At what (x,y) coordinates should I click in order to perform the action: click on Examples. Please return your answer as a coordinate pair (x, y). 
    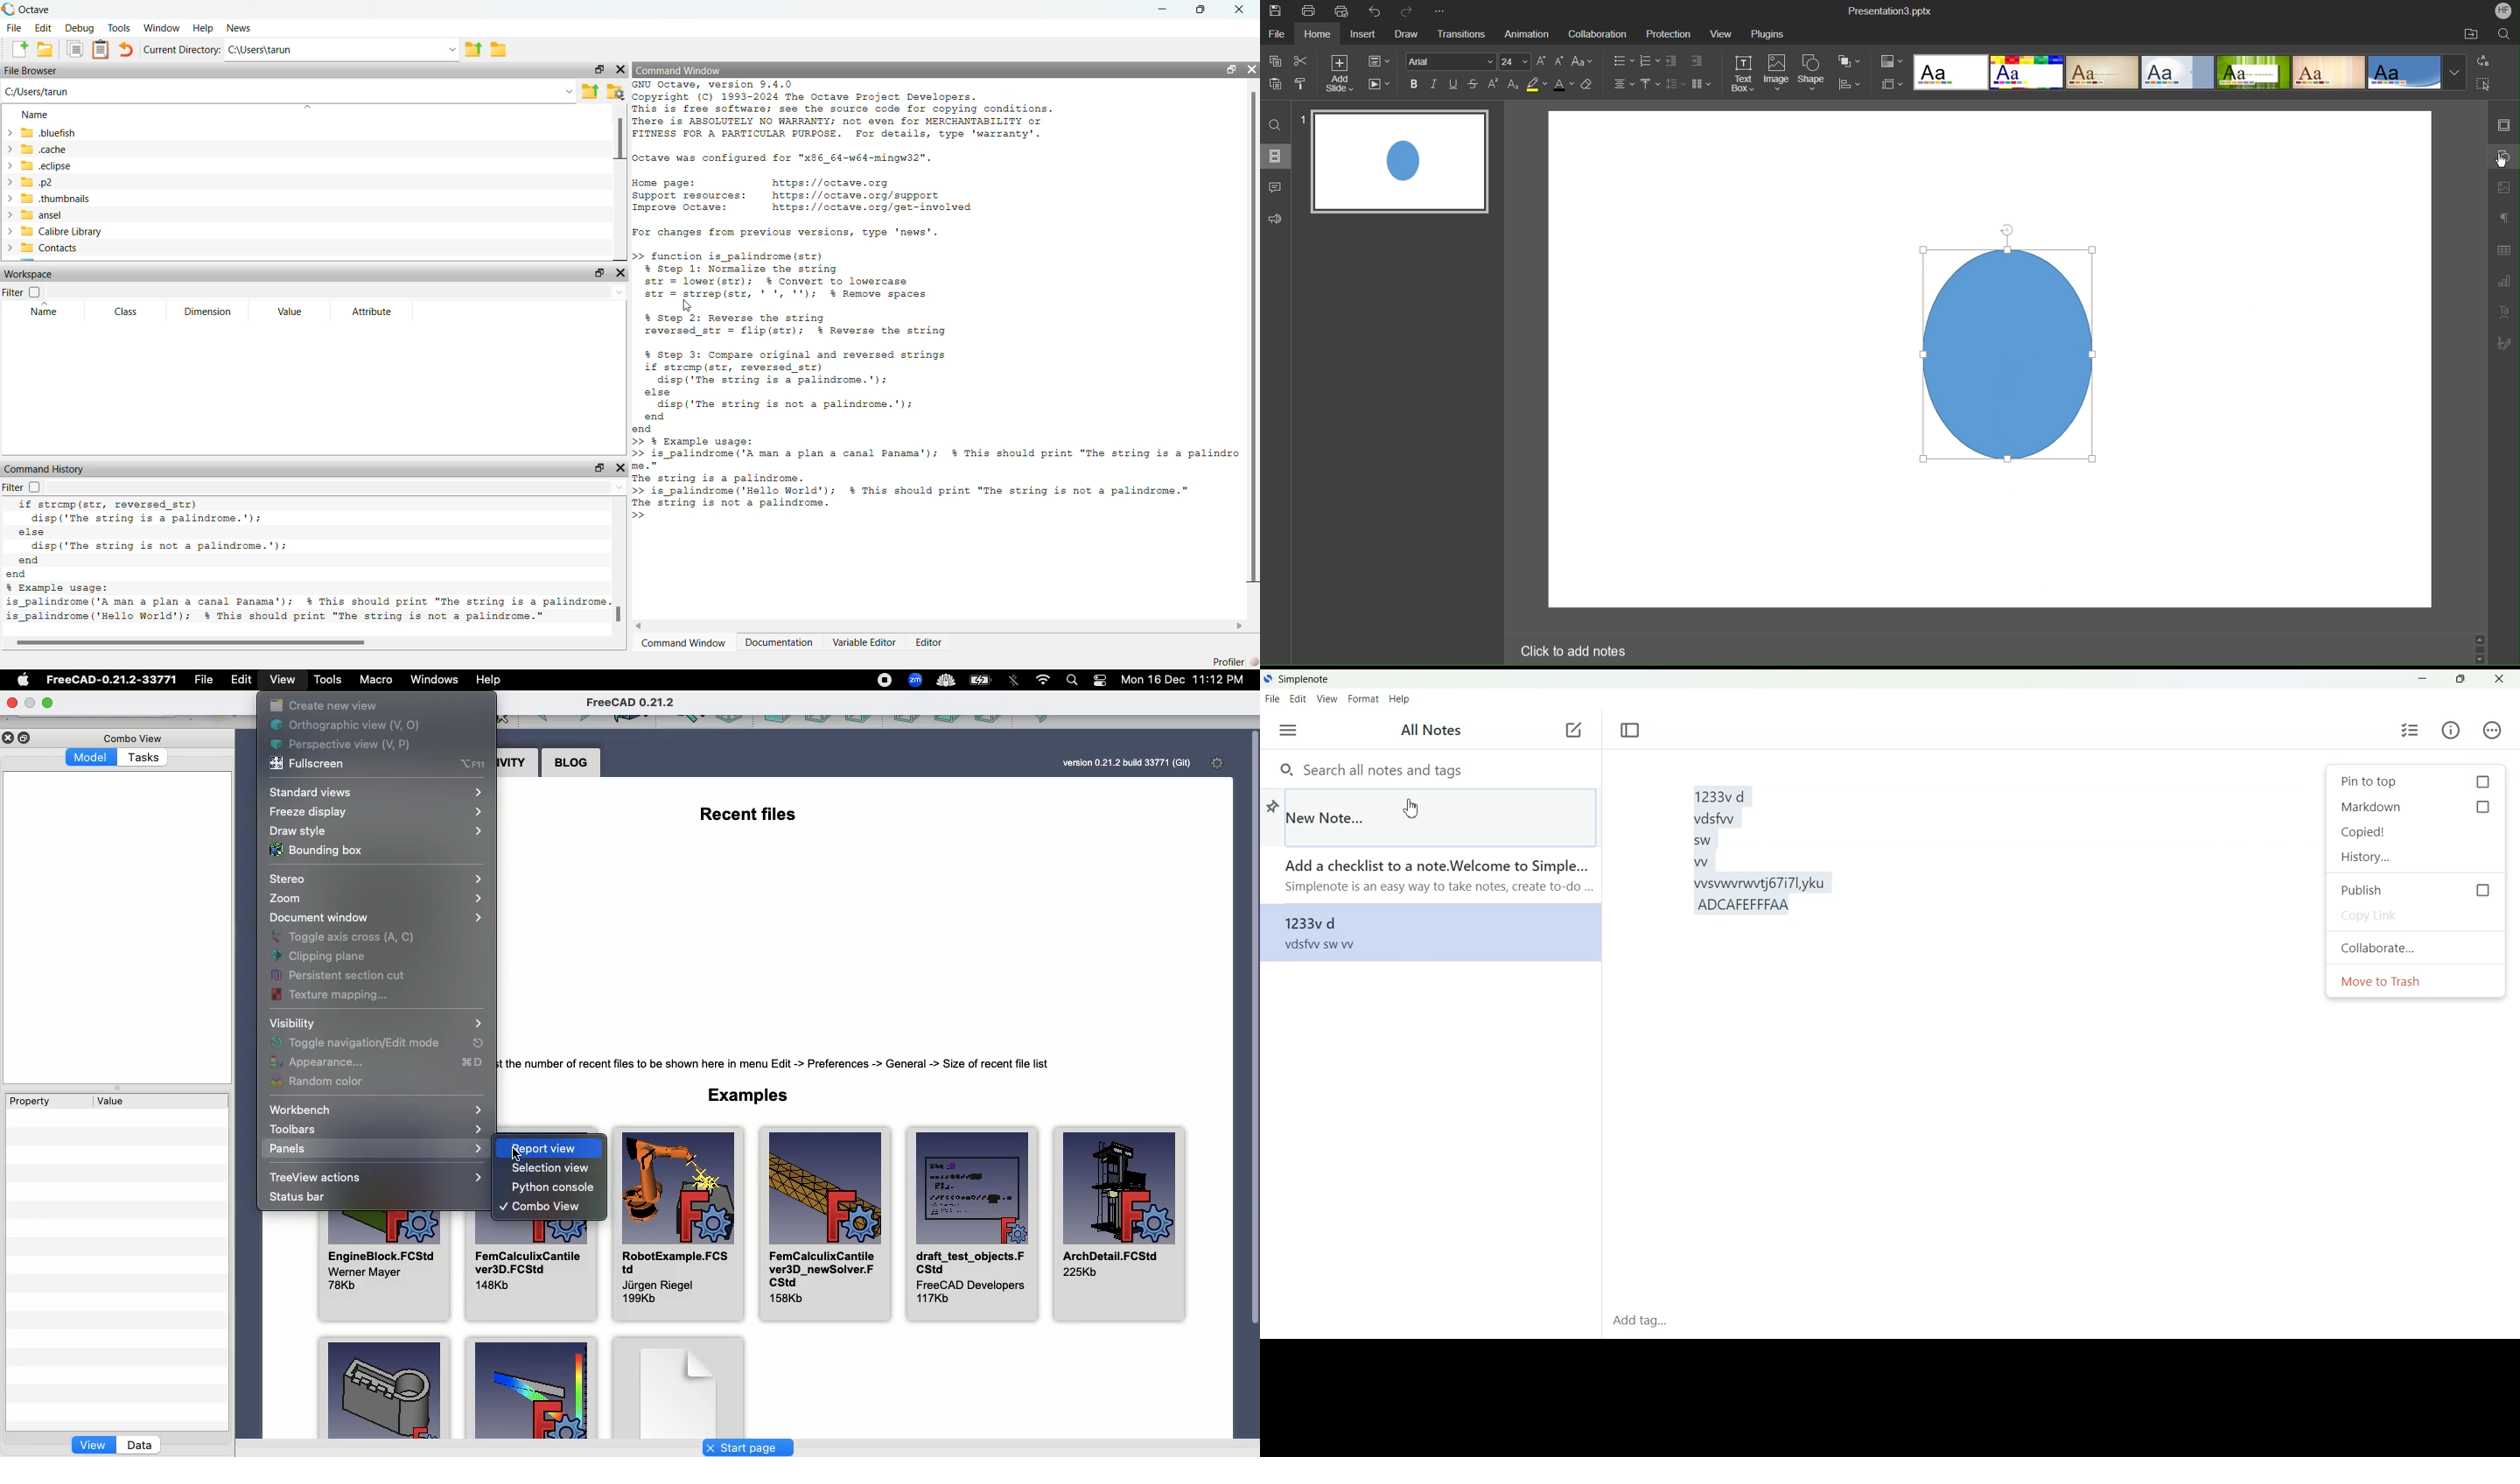
    Looking at the image, I should click on (751, 1096).